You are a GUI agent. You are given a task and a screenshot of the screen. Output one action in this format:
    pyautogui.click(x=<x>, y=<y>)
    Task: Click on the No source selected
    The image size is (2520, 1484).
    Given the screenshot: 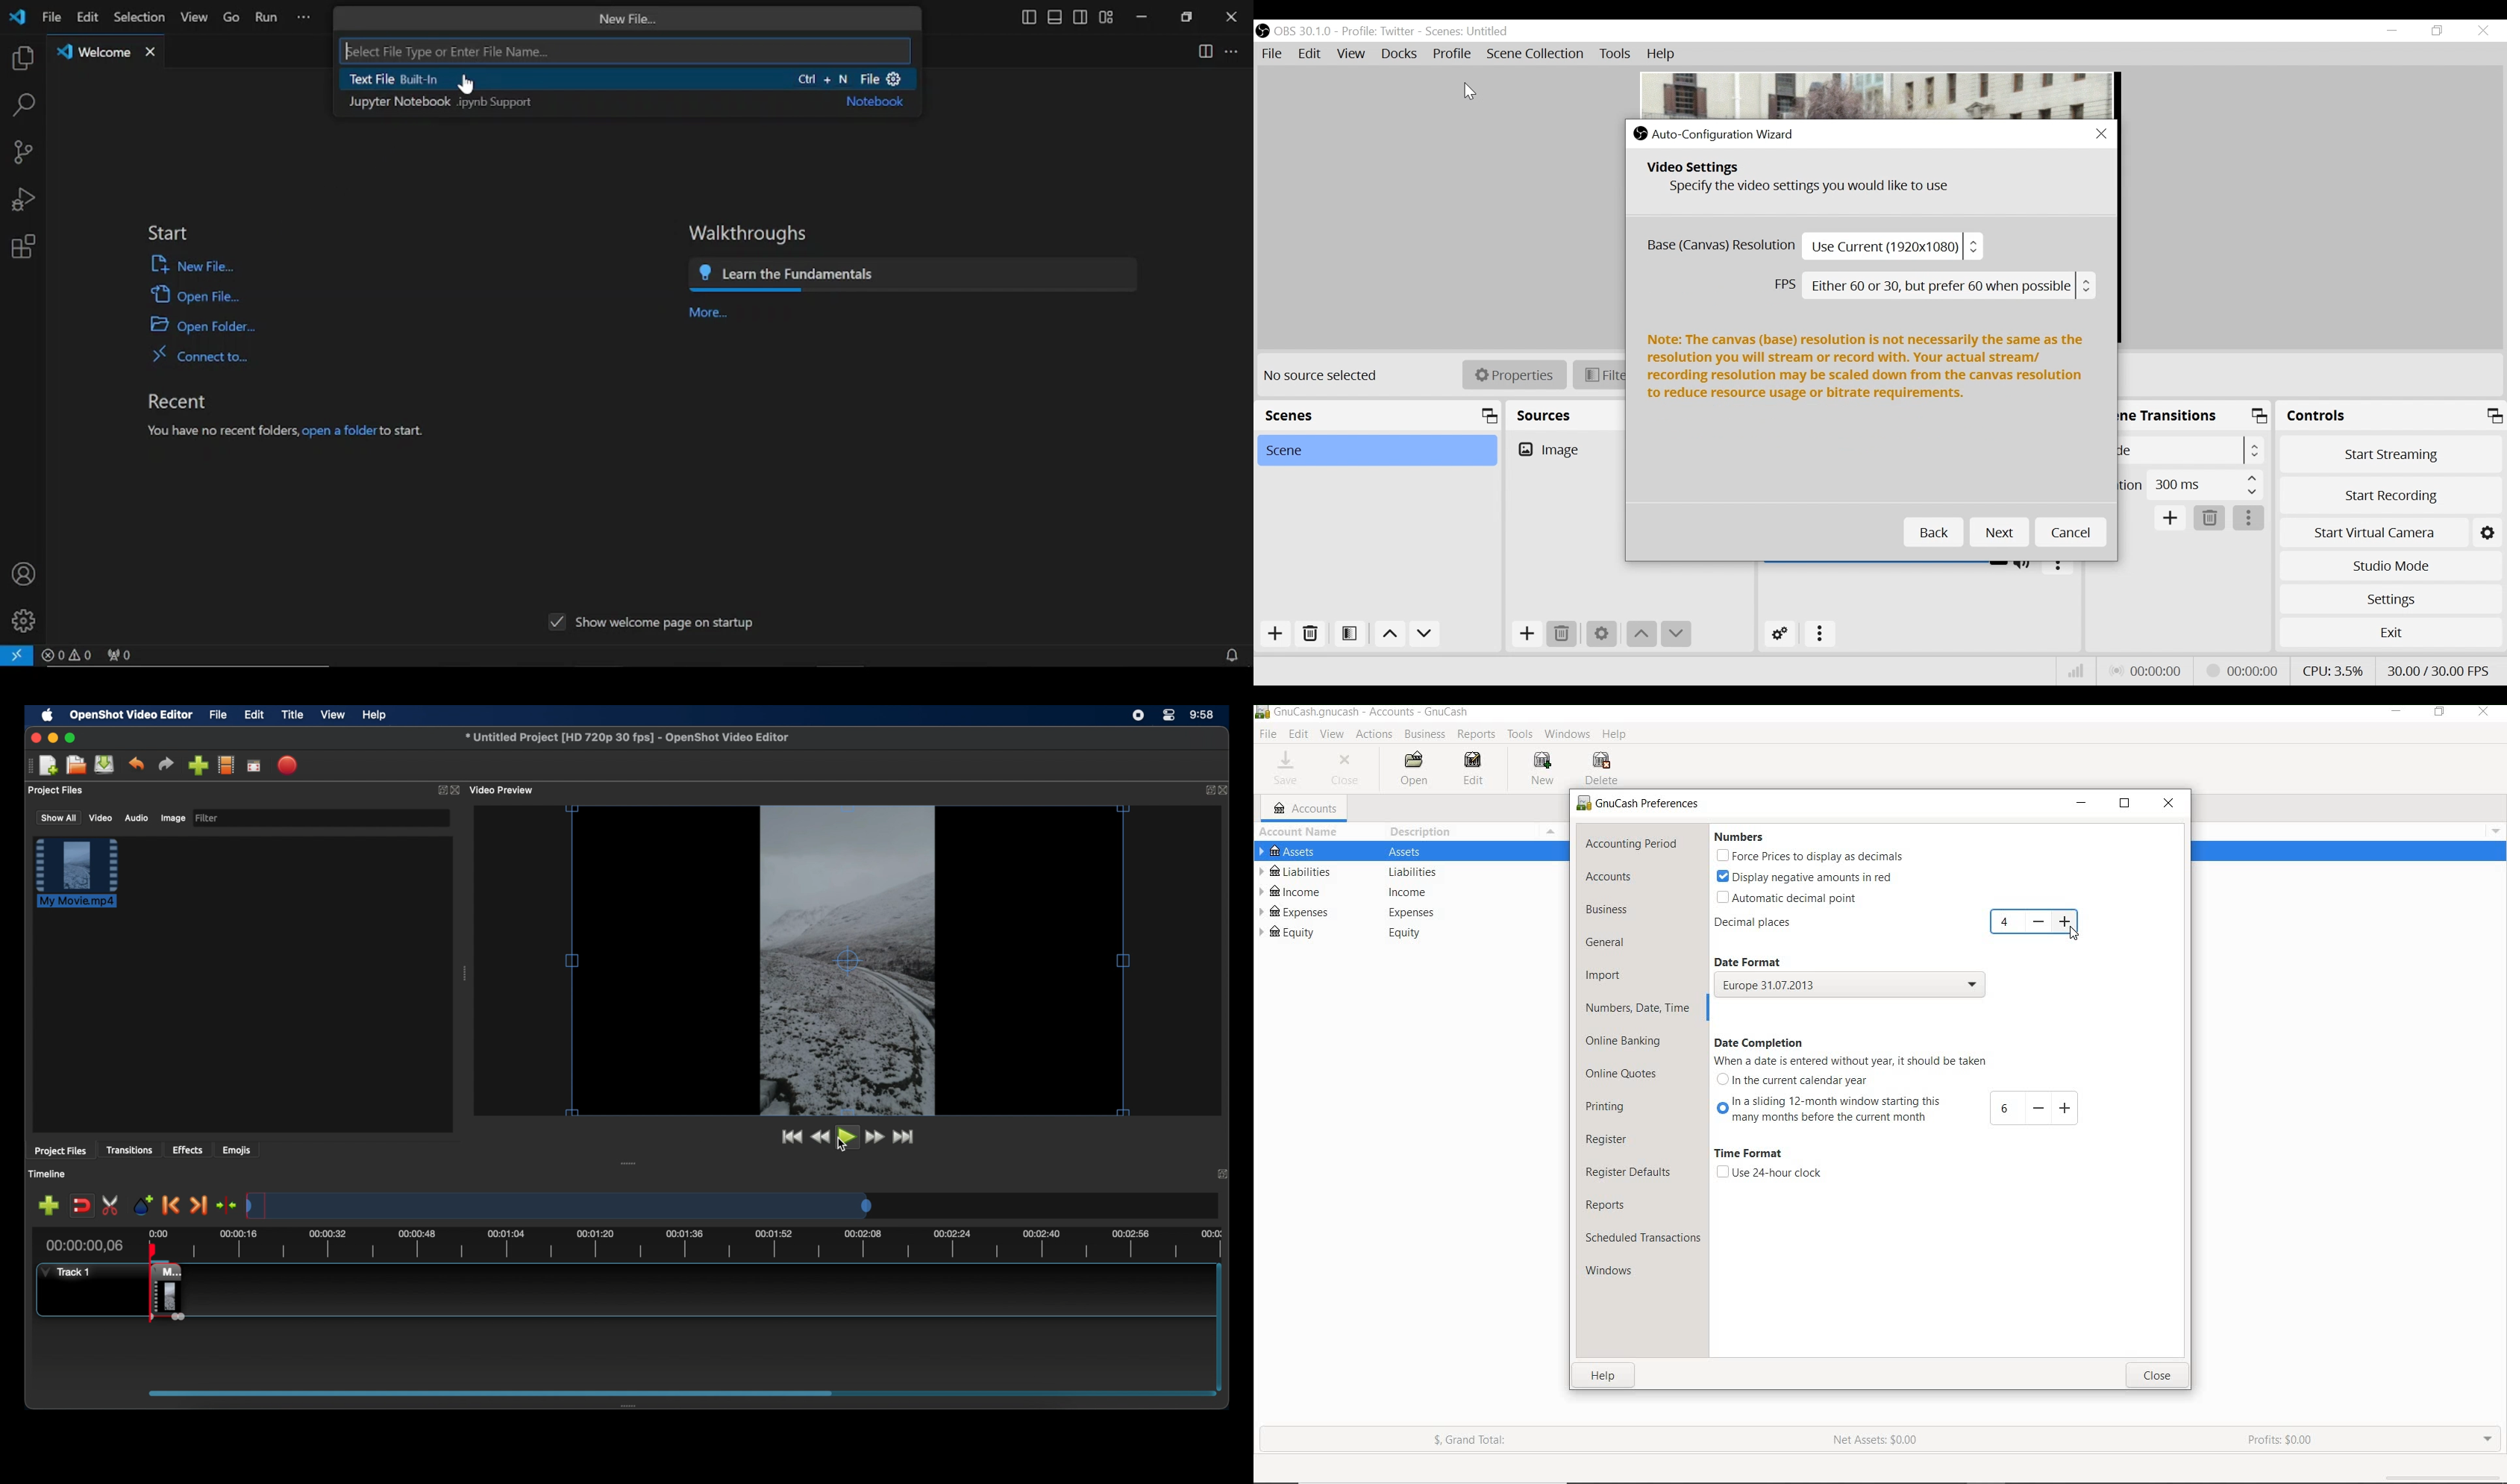 What is the action you would take?
    pyautogui.click(x=1325, y=376)
    